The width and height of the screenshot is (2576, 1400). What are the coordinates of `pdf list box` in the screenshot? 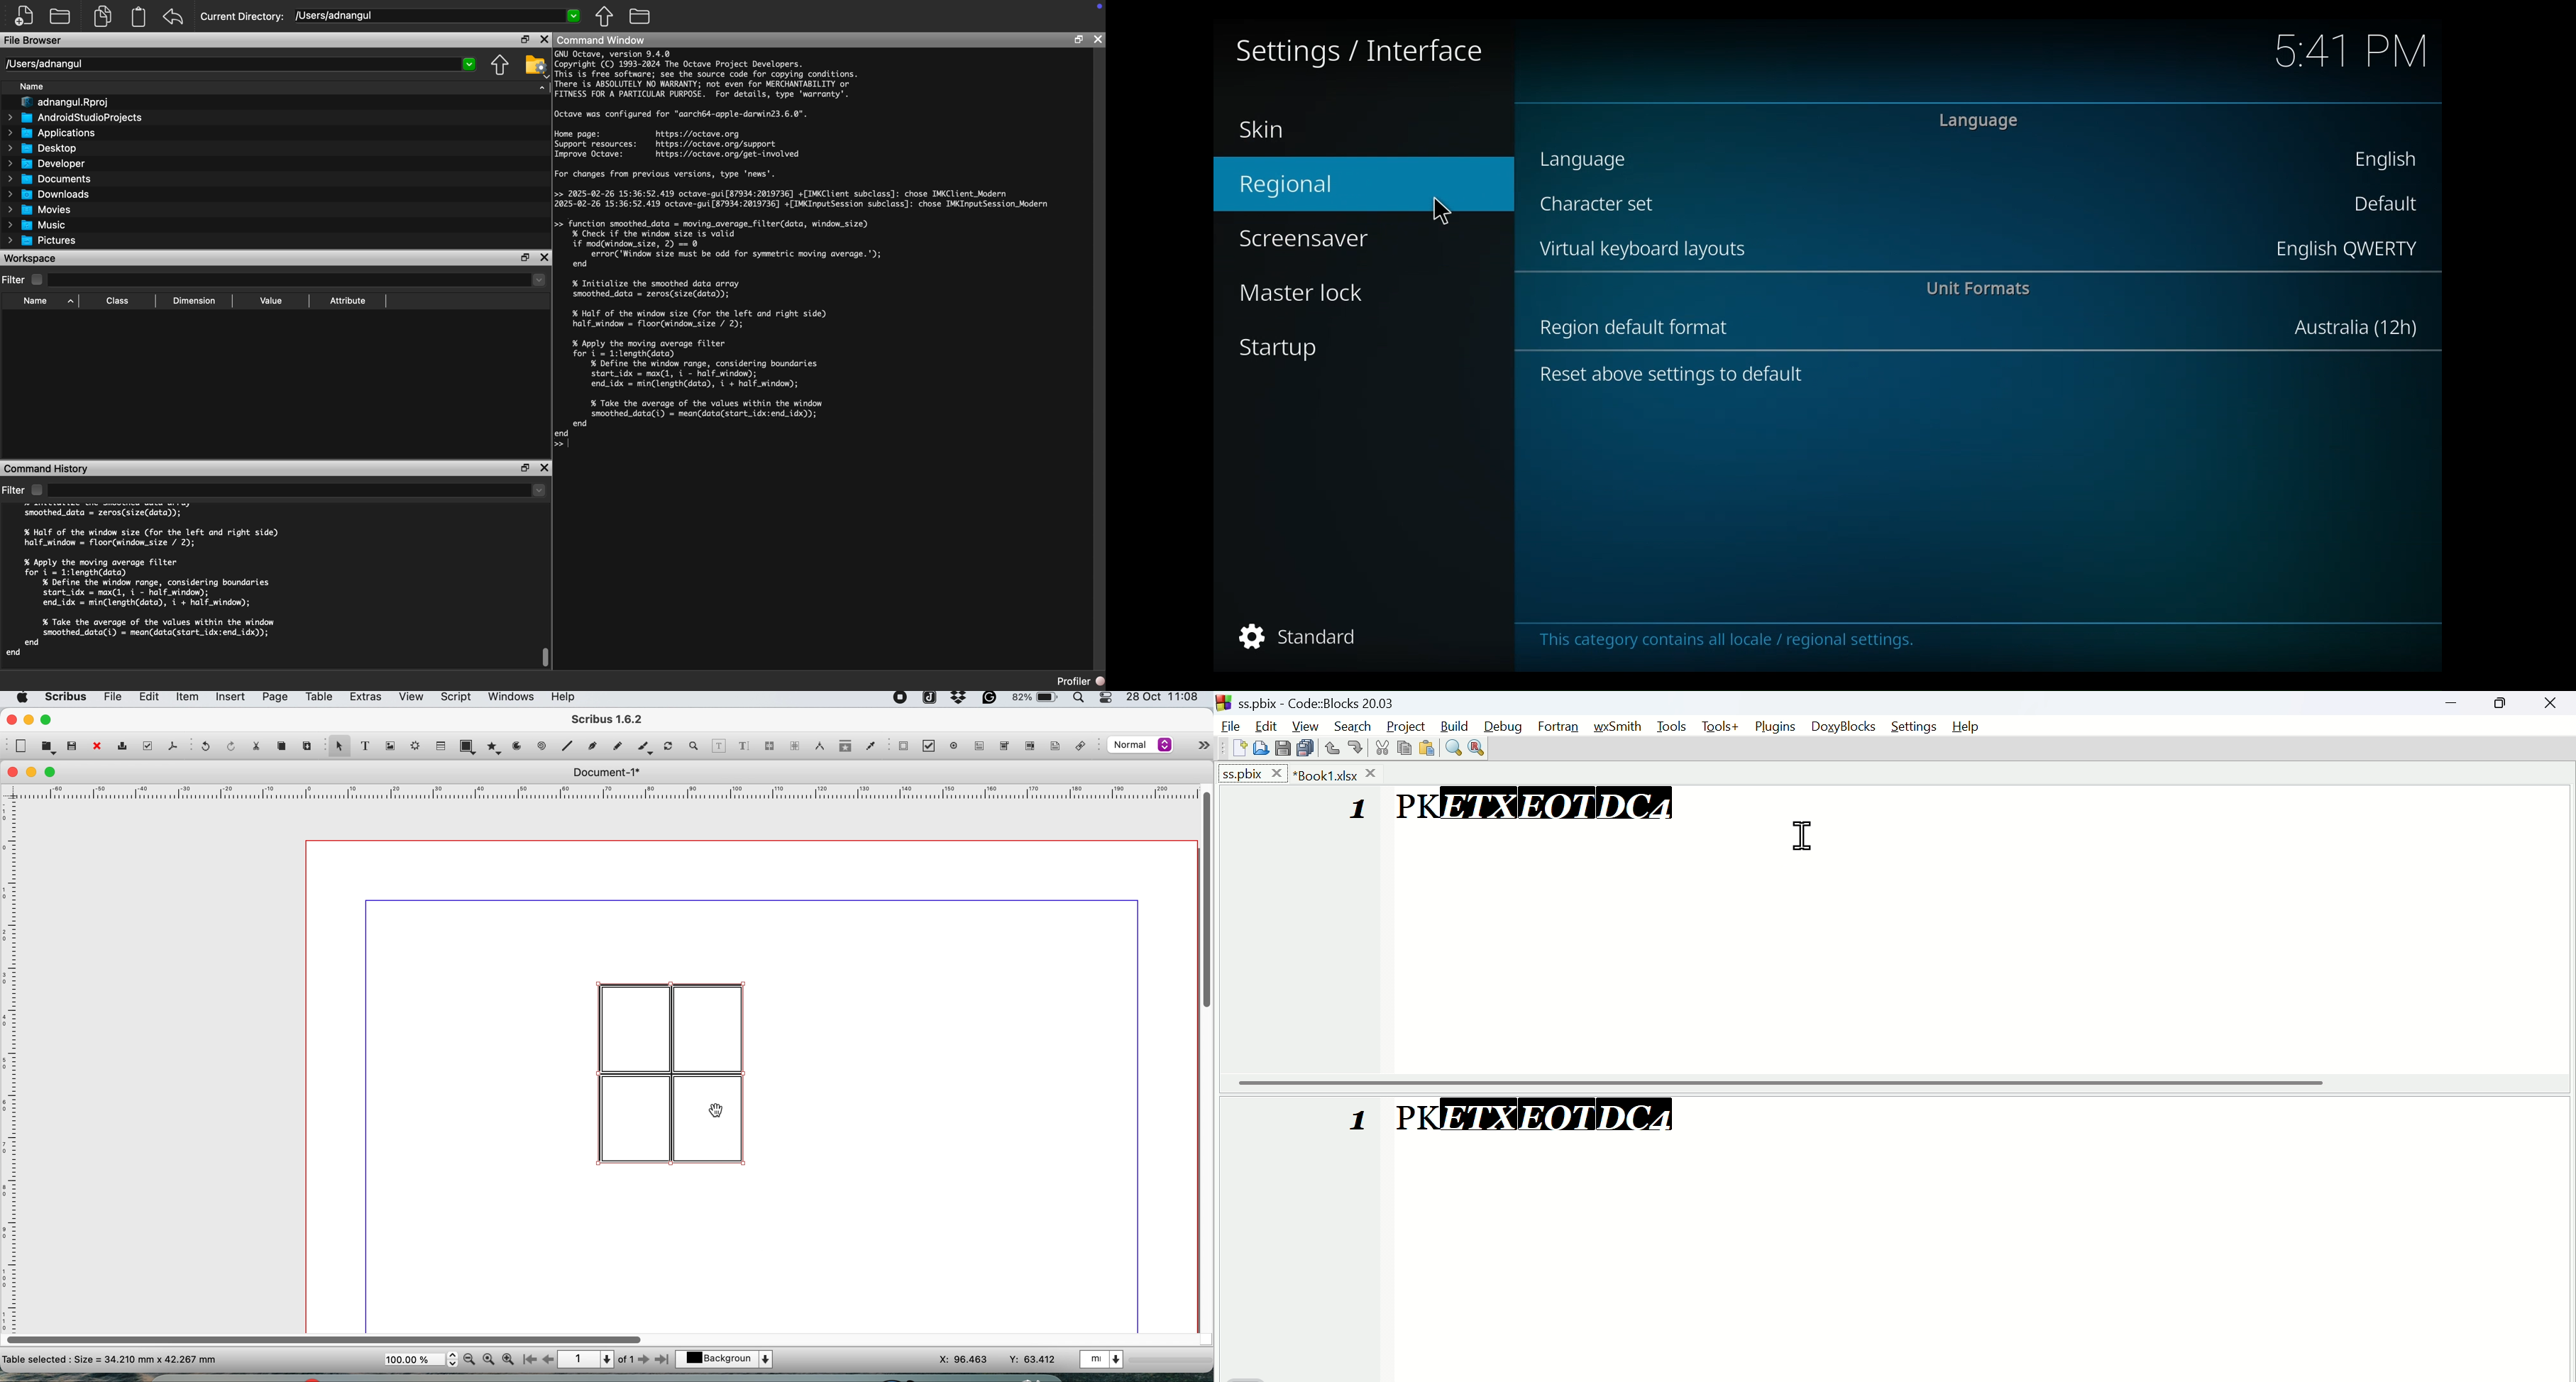 It's located at (1028, 748).